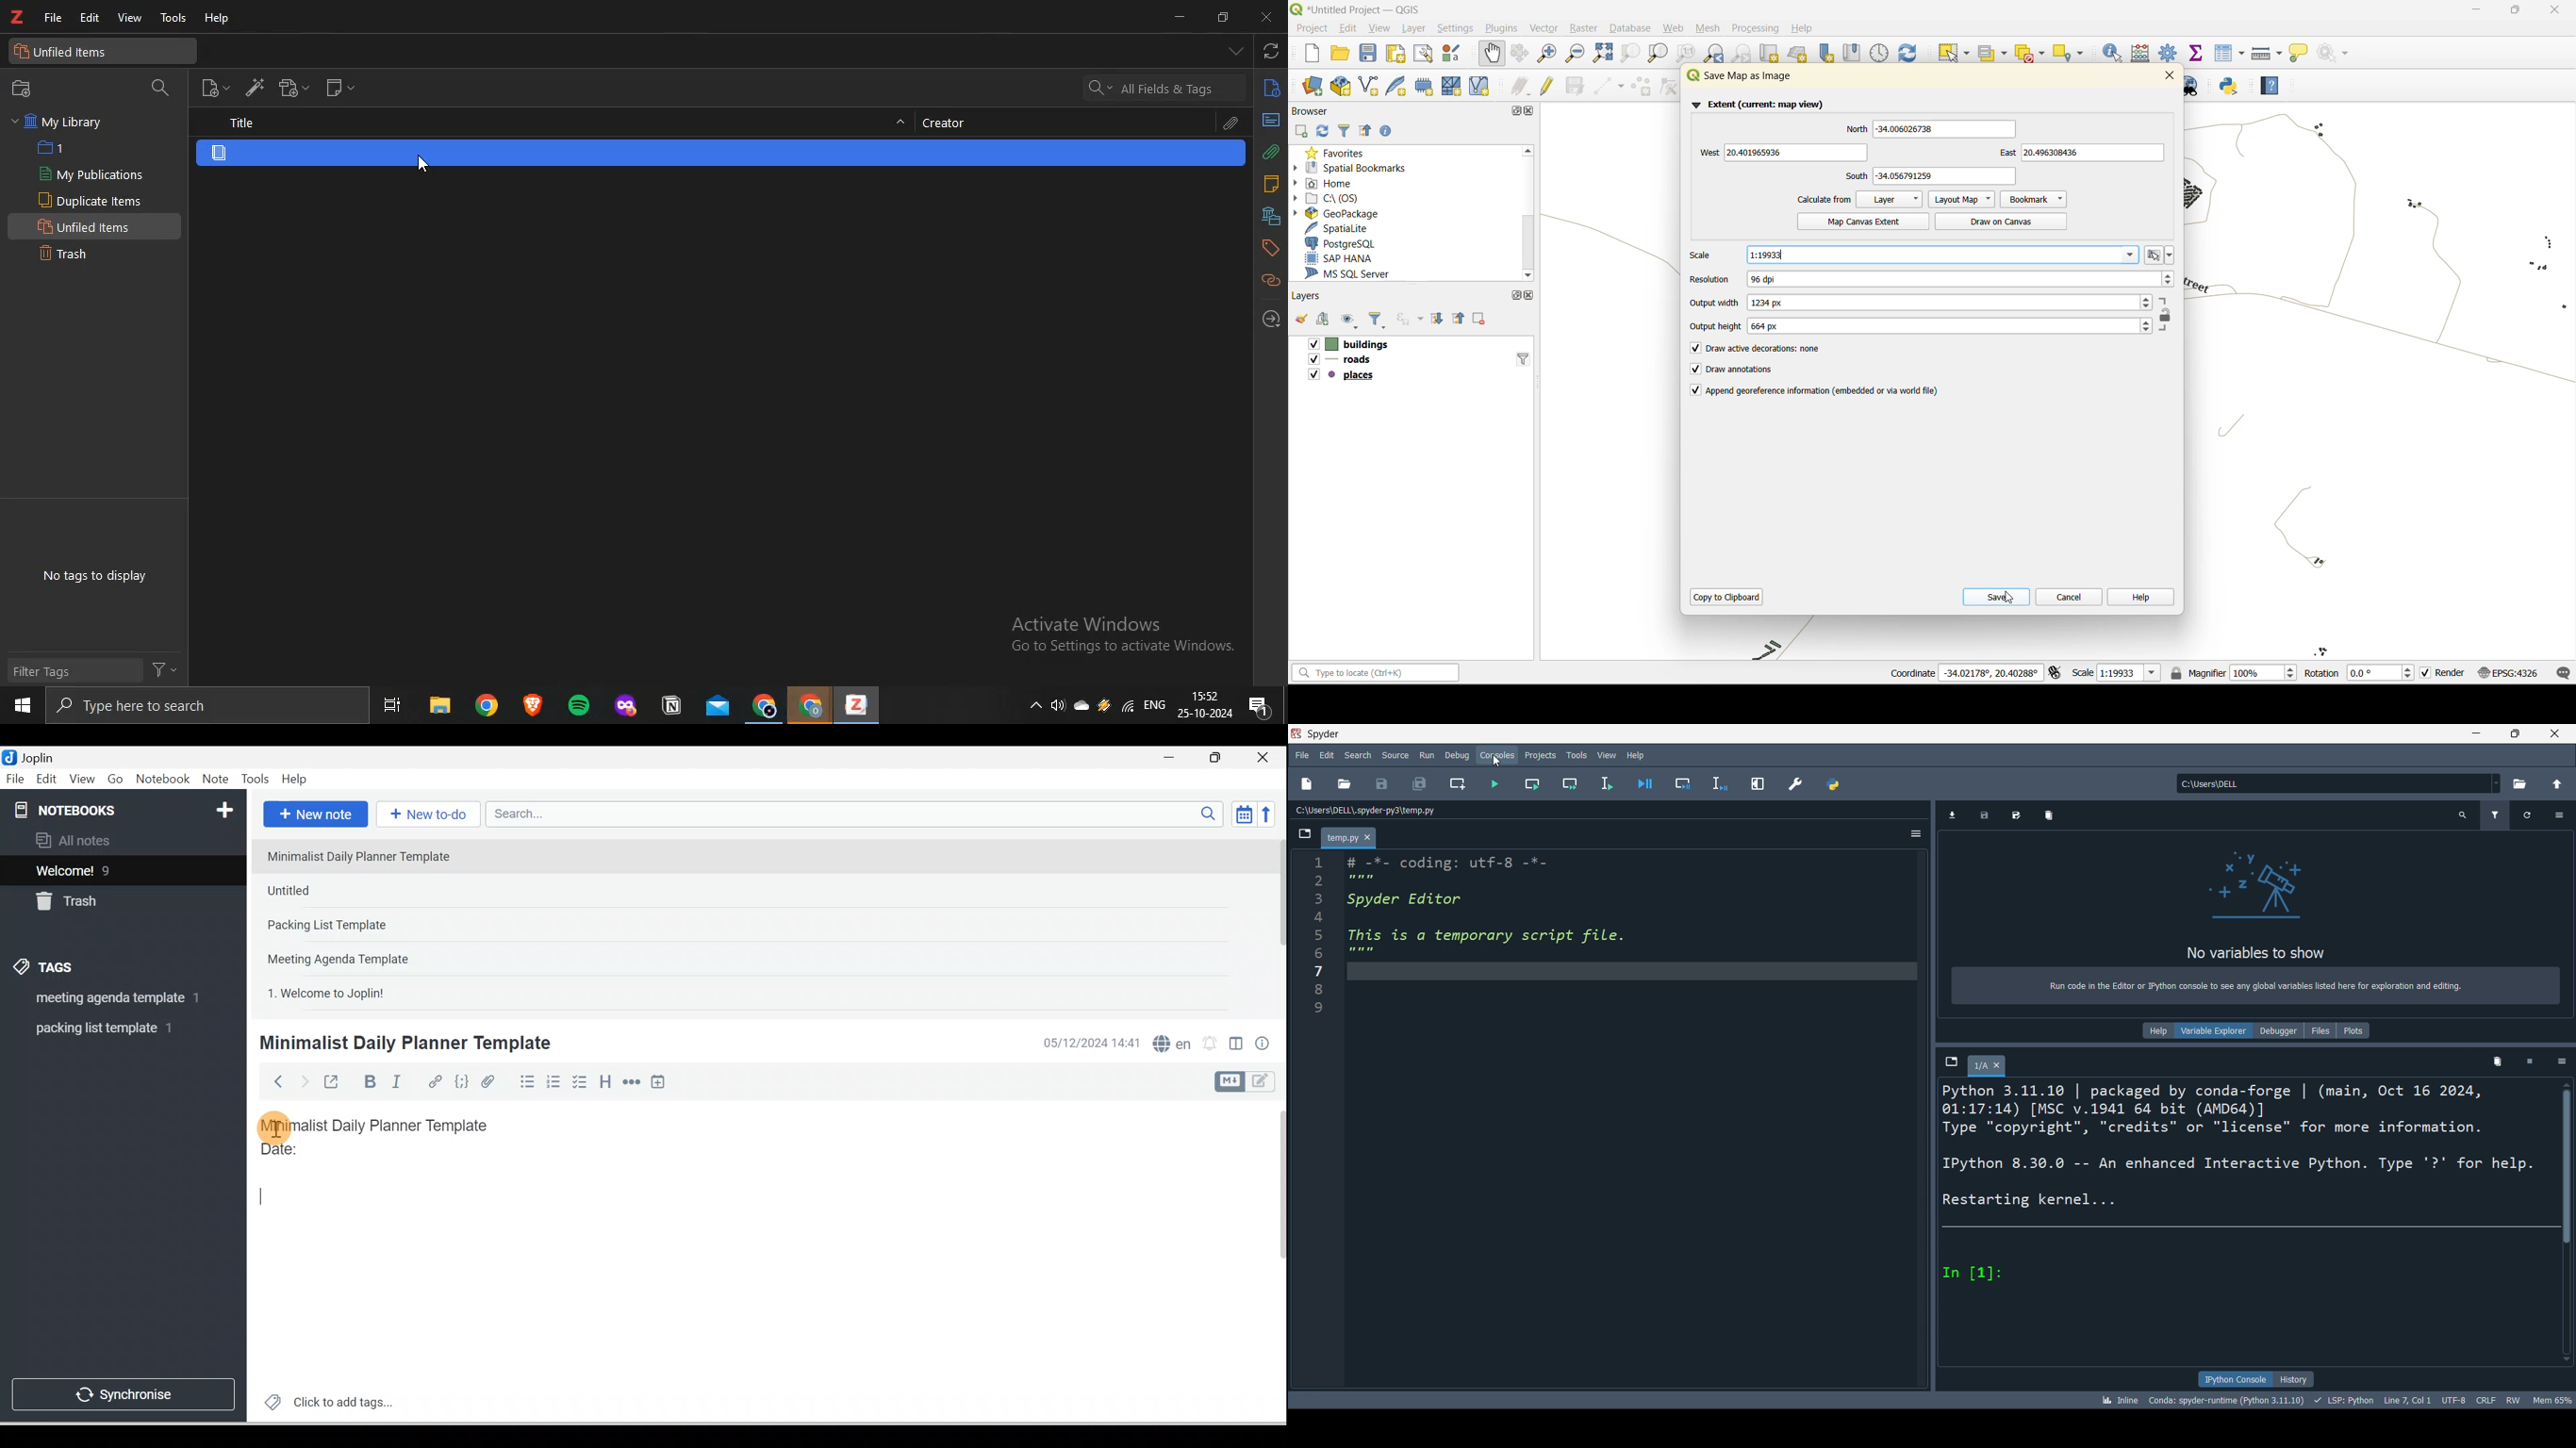 The width and height of the screenshot is (2576, 1456). I want to click on show hidden icons, so click(1032, 703).